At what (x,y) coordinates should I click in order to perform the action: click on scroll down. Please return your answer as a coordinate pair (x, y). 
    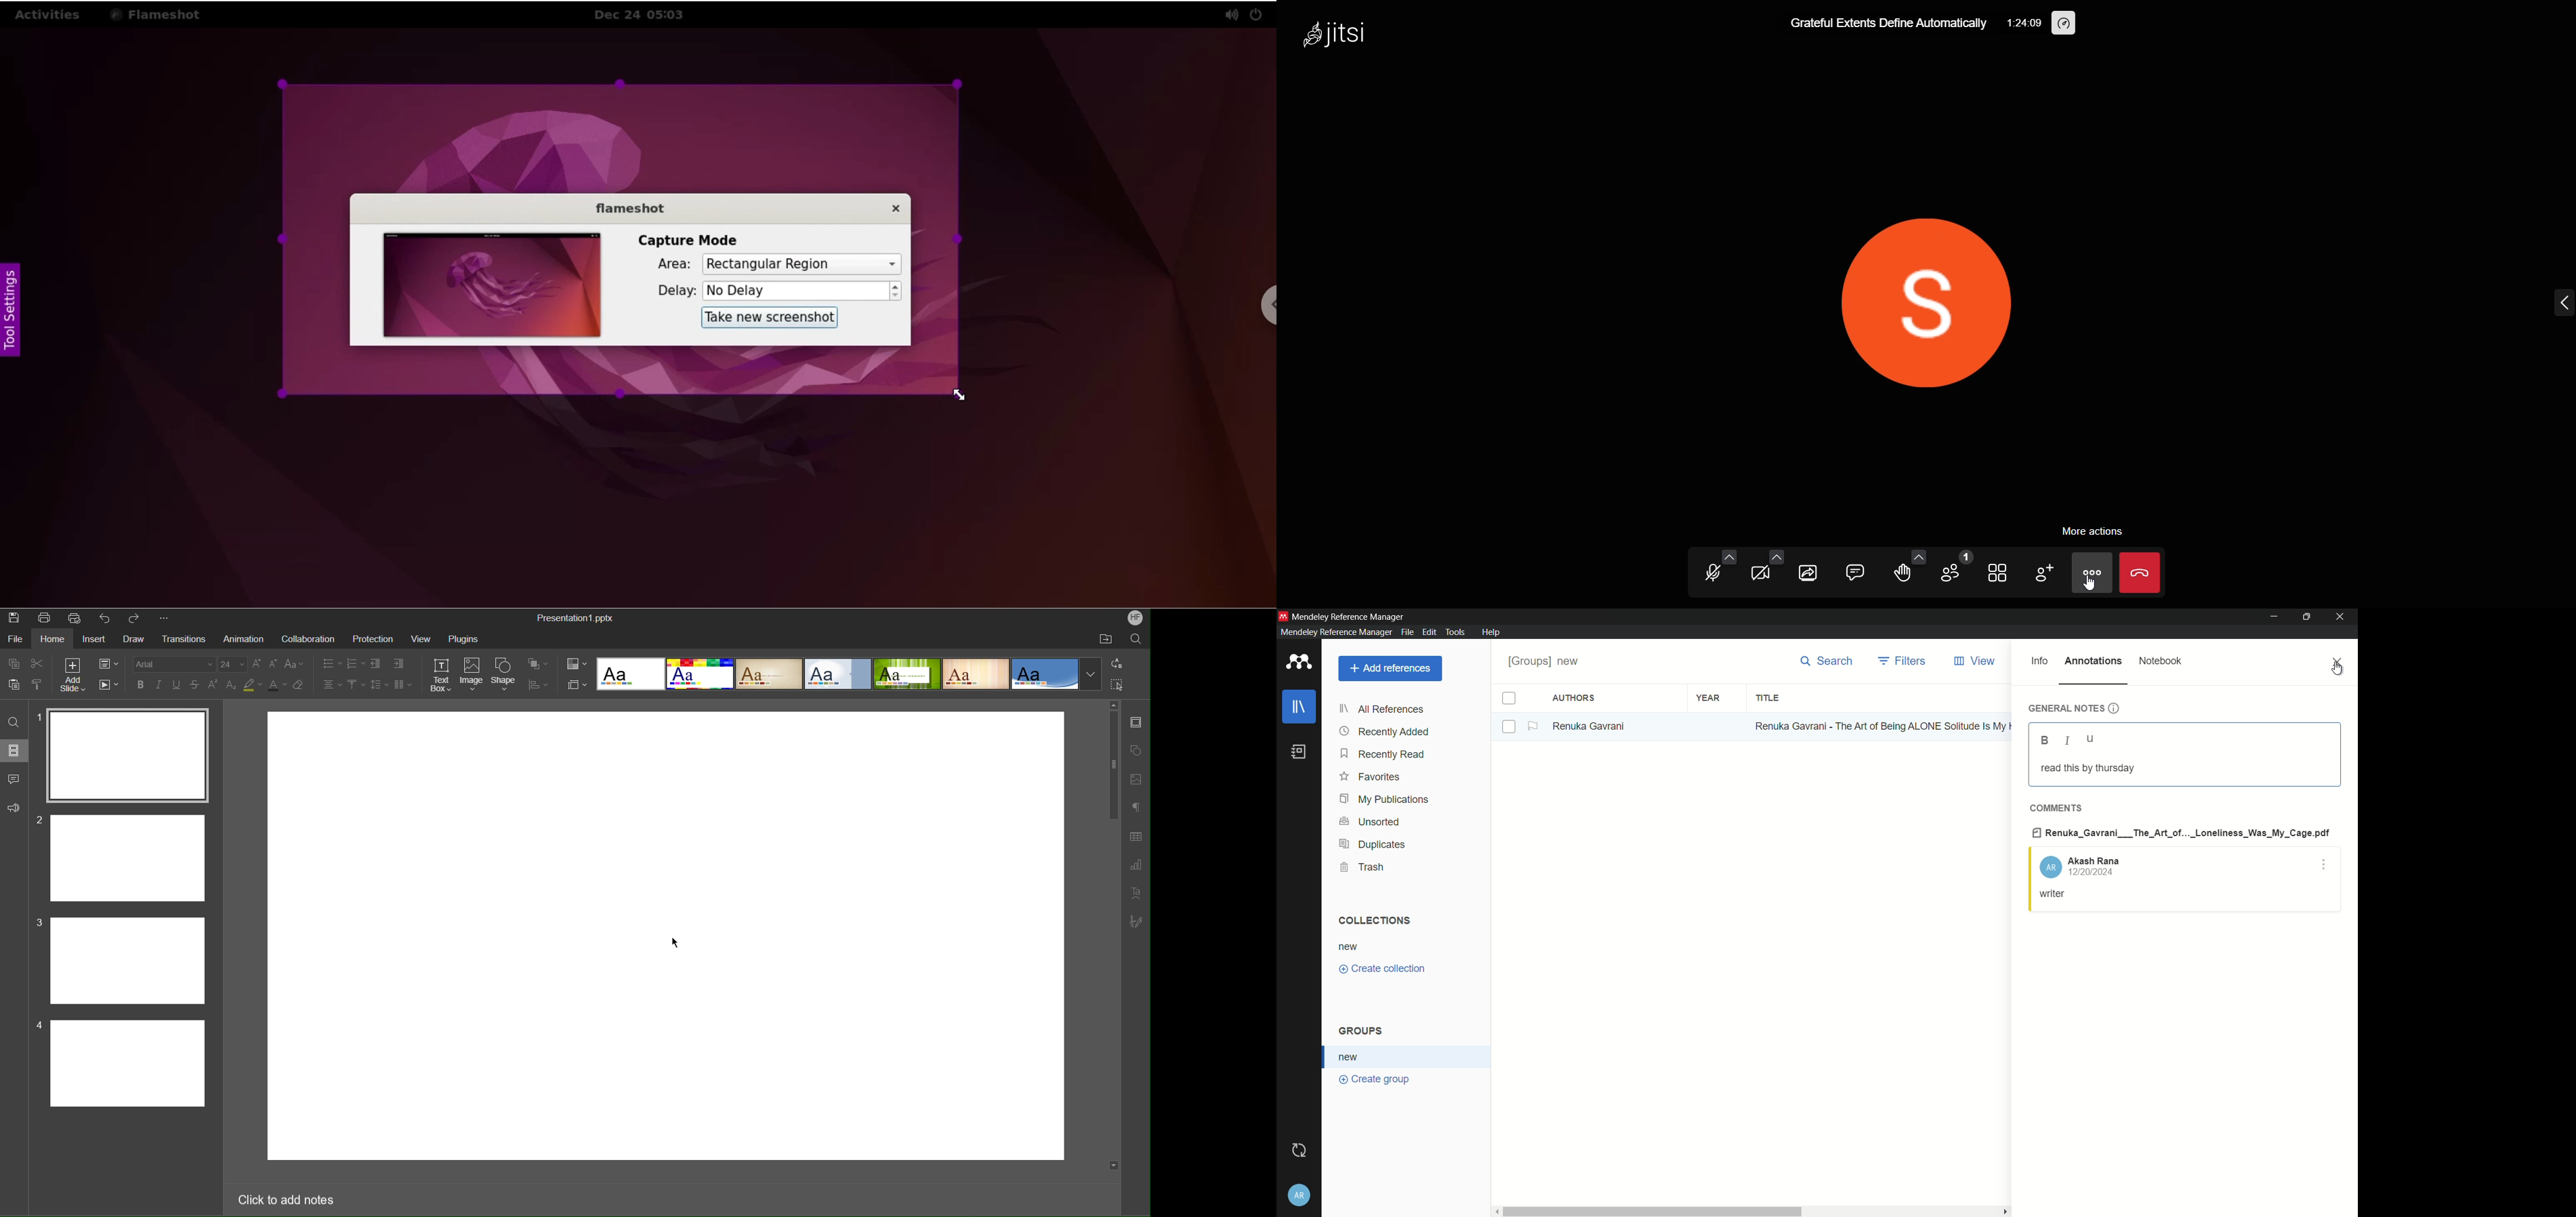
    Looking at the image, I should click on (1112, 1166).